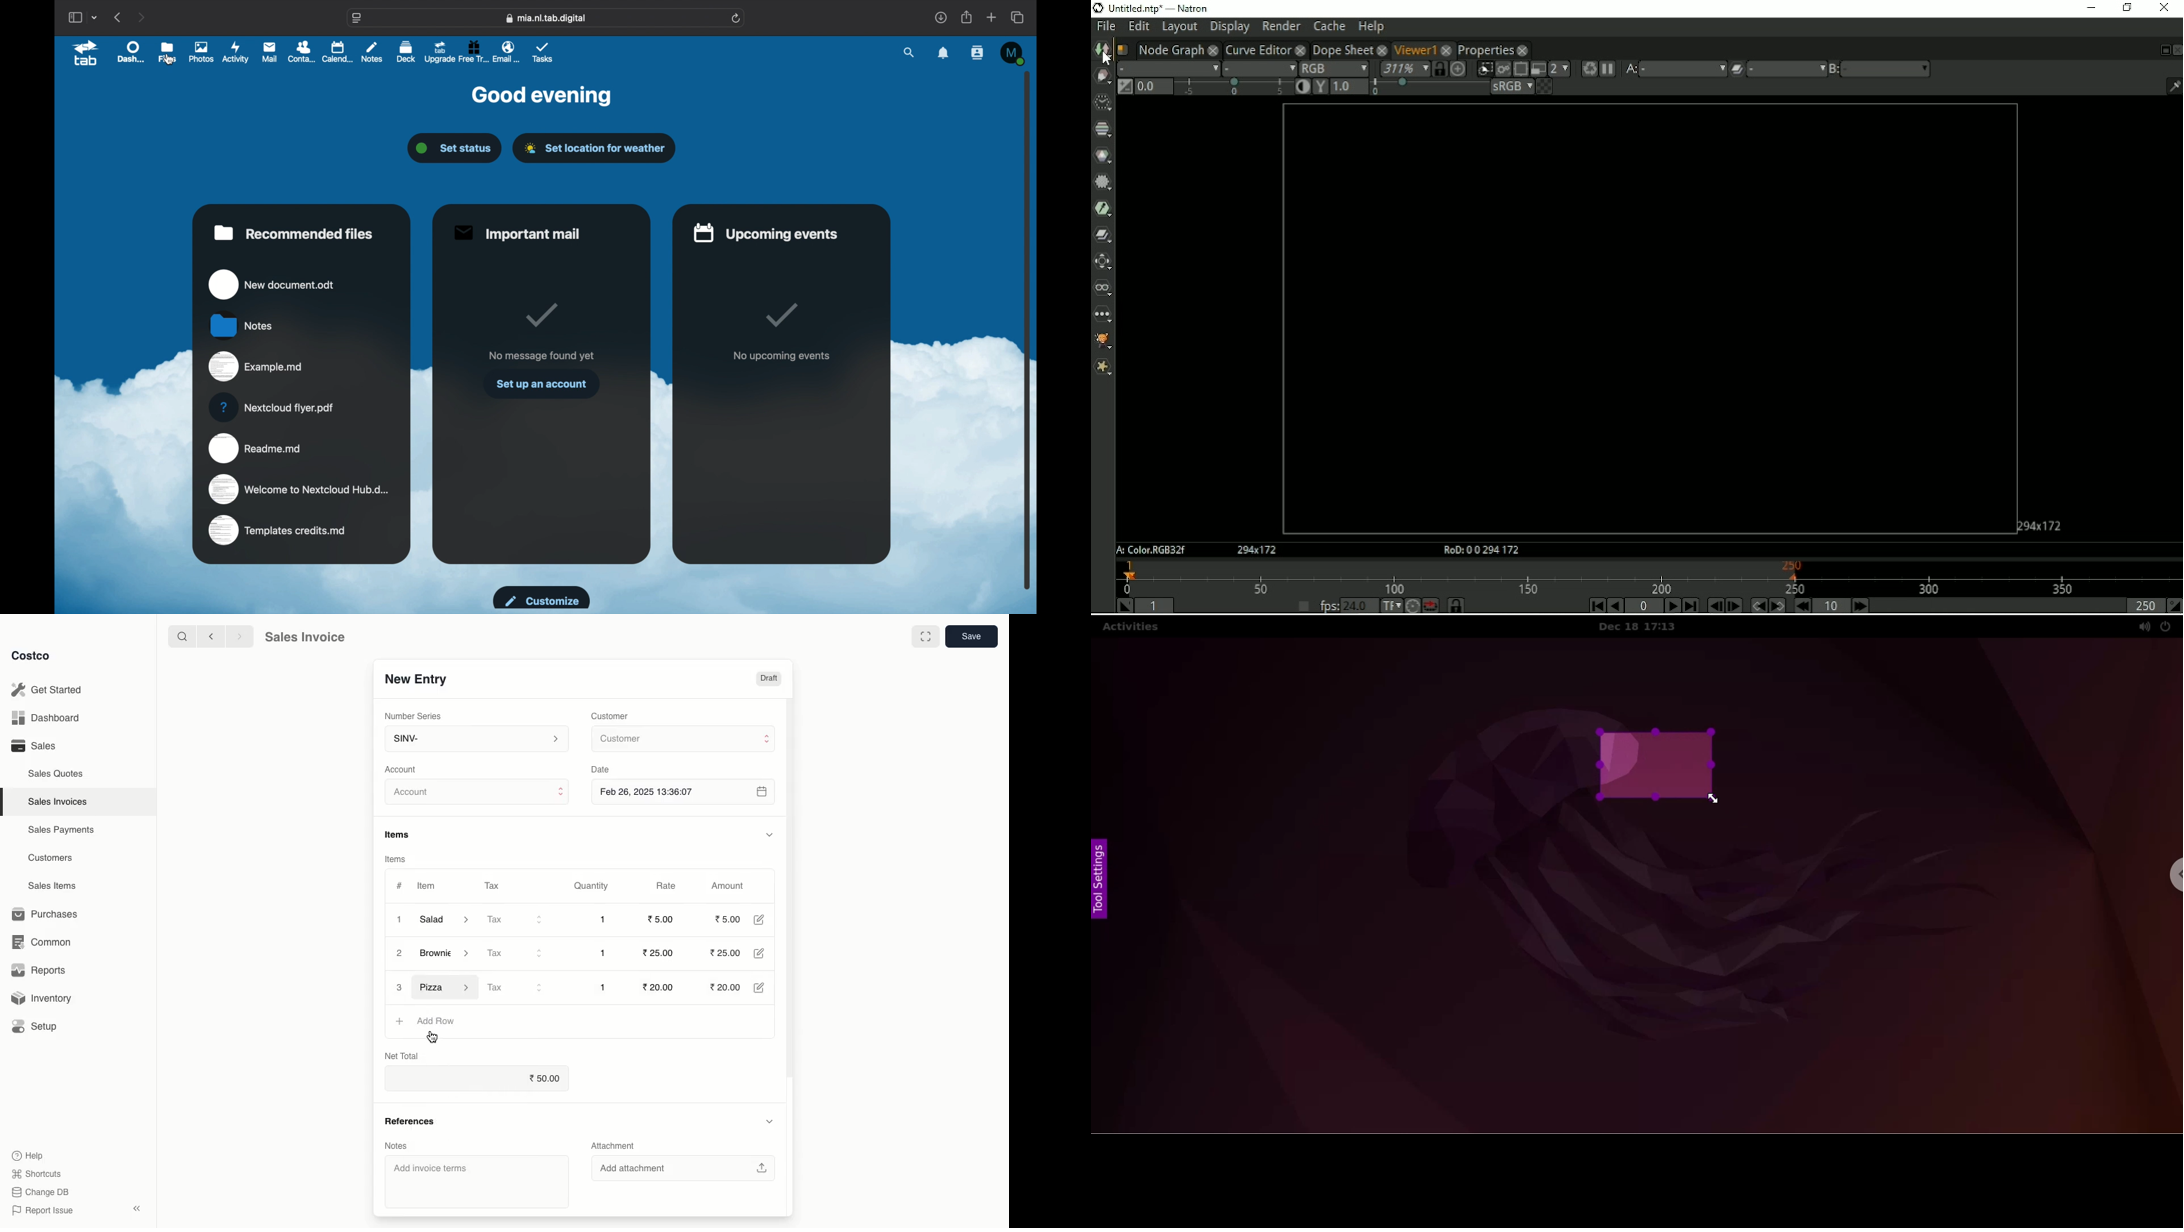  I want to click on Edit, so click(761, 954).